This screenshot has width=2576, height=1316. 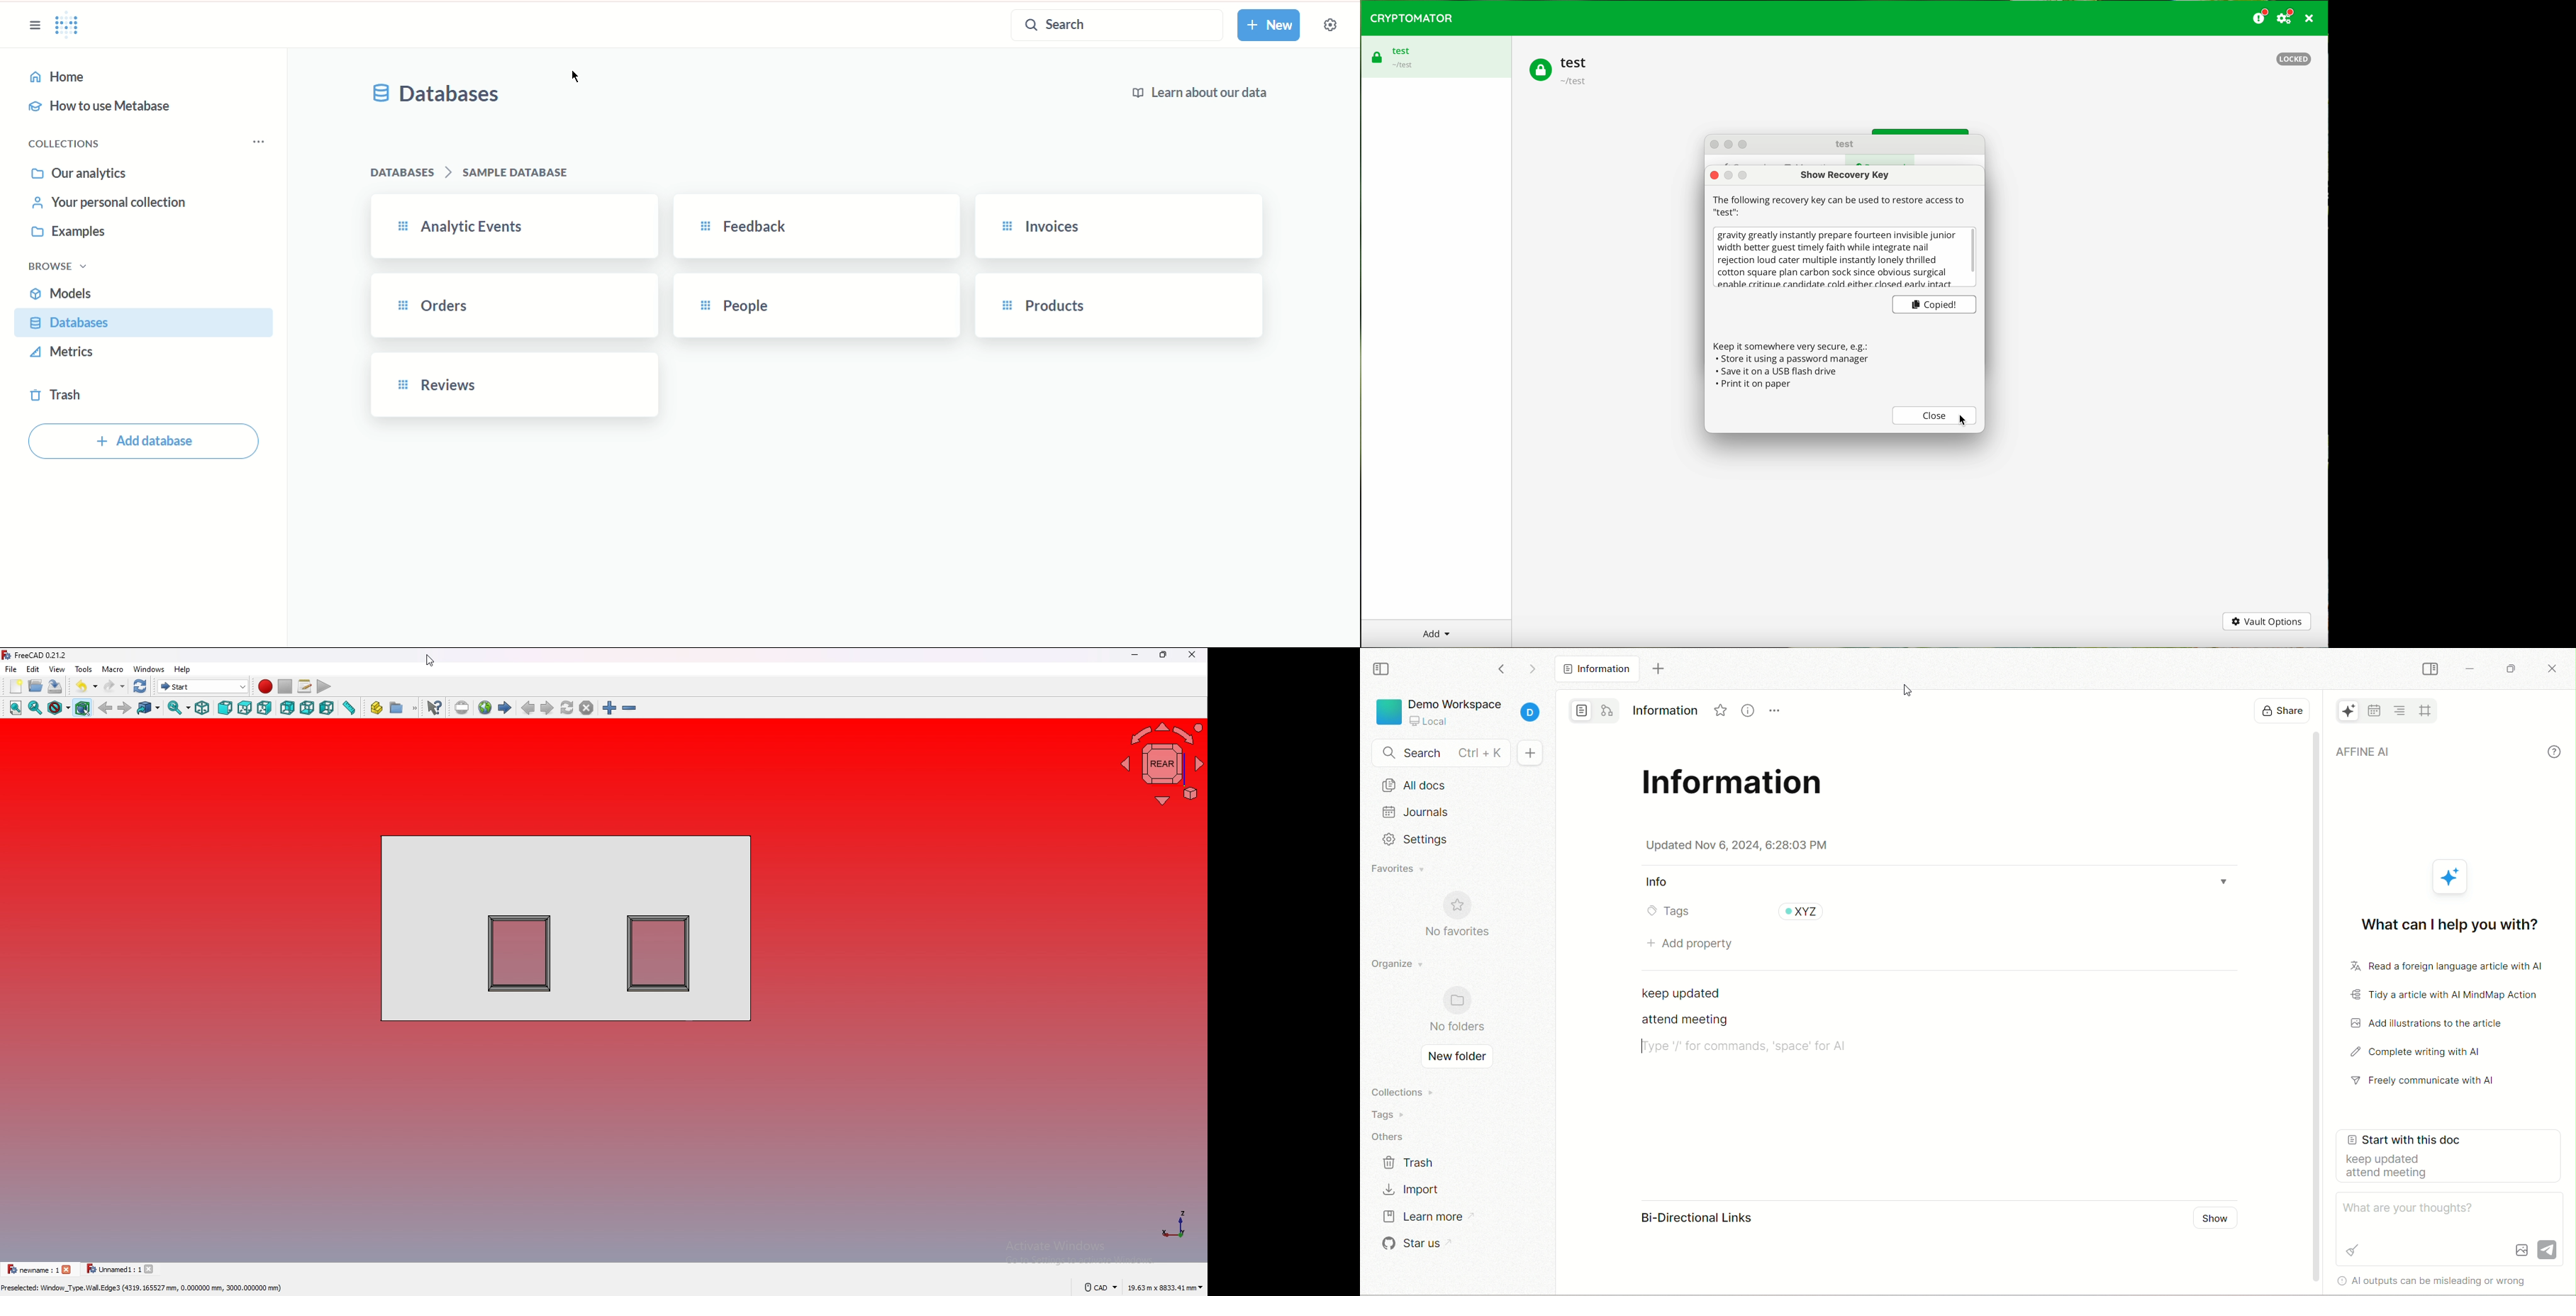 What do you see at coordinates (2434, 1023) in the screenshot?
I see `add illustrations to the article` at bounding box center [2434, 1023].